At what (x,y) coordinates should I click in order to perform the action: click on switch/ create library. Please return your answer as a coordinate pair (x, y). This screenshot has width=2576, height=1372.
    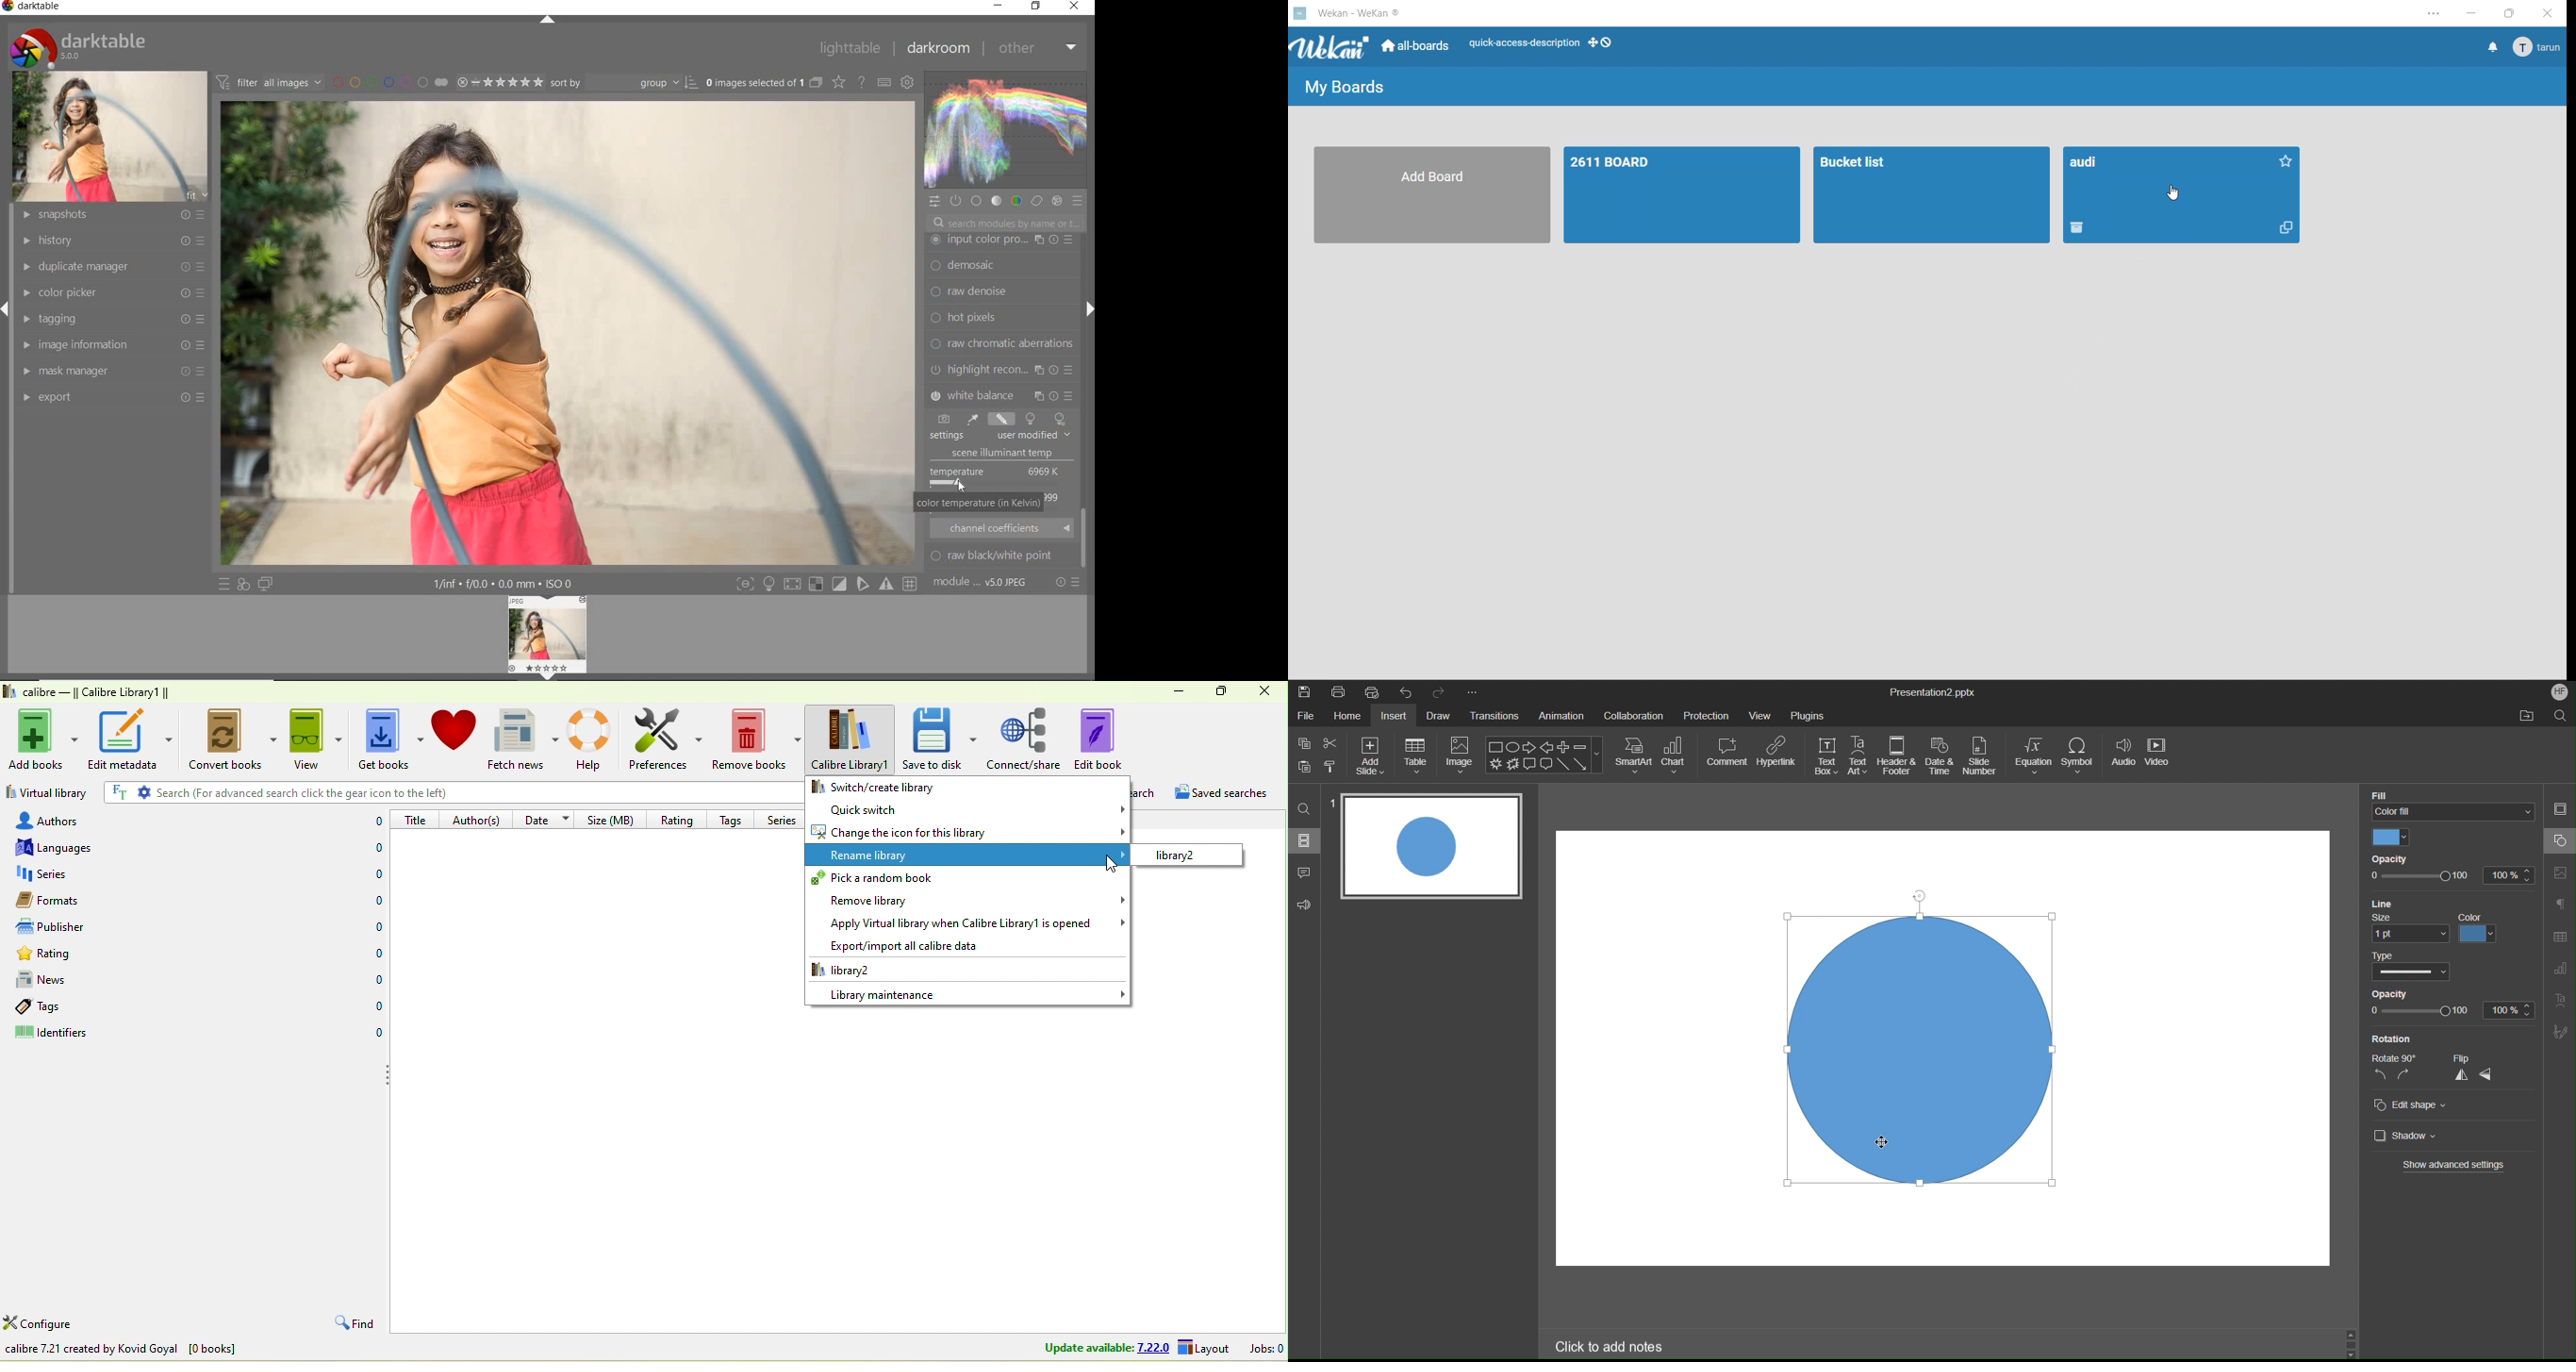
    Looking at the image, I should click on (910, 786).